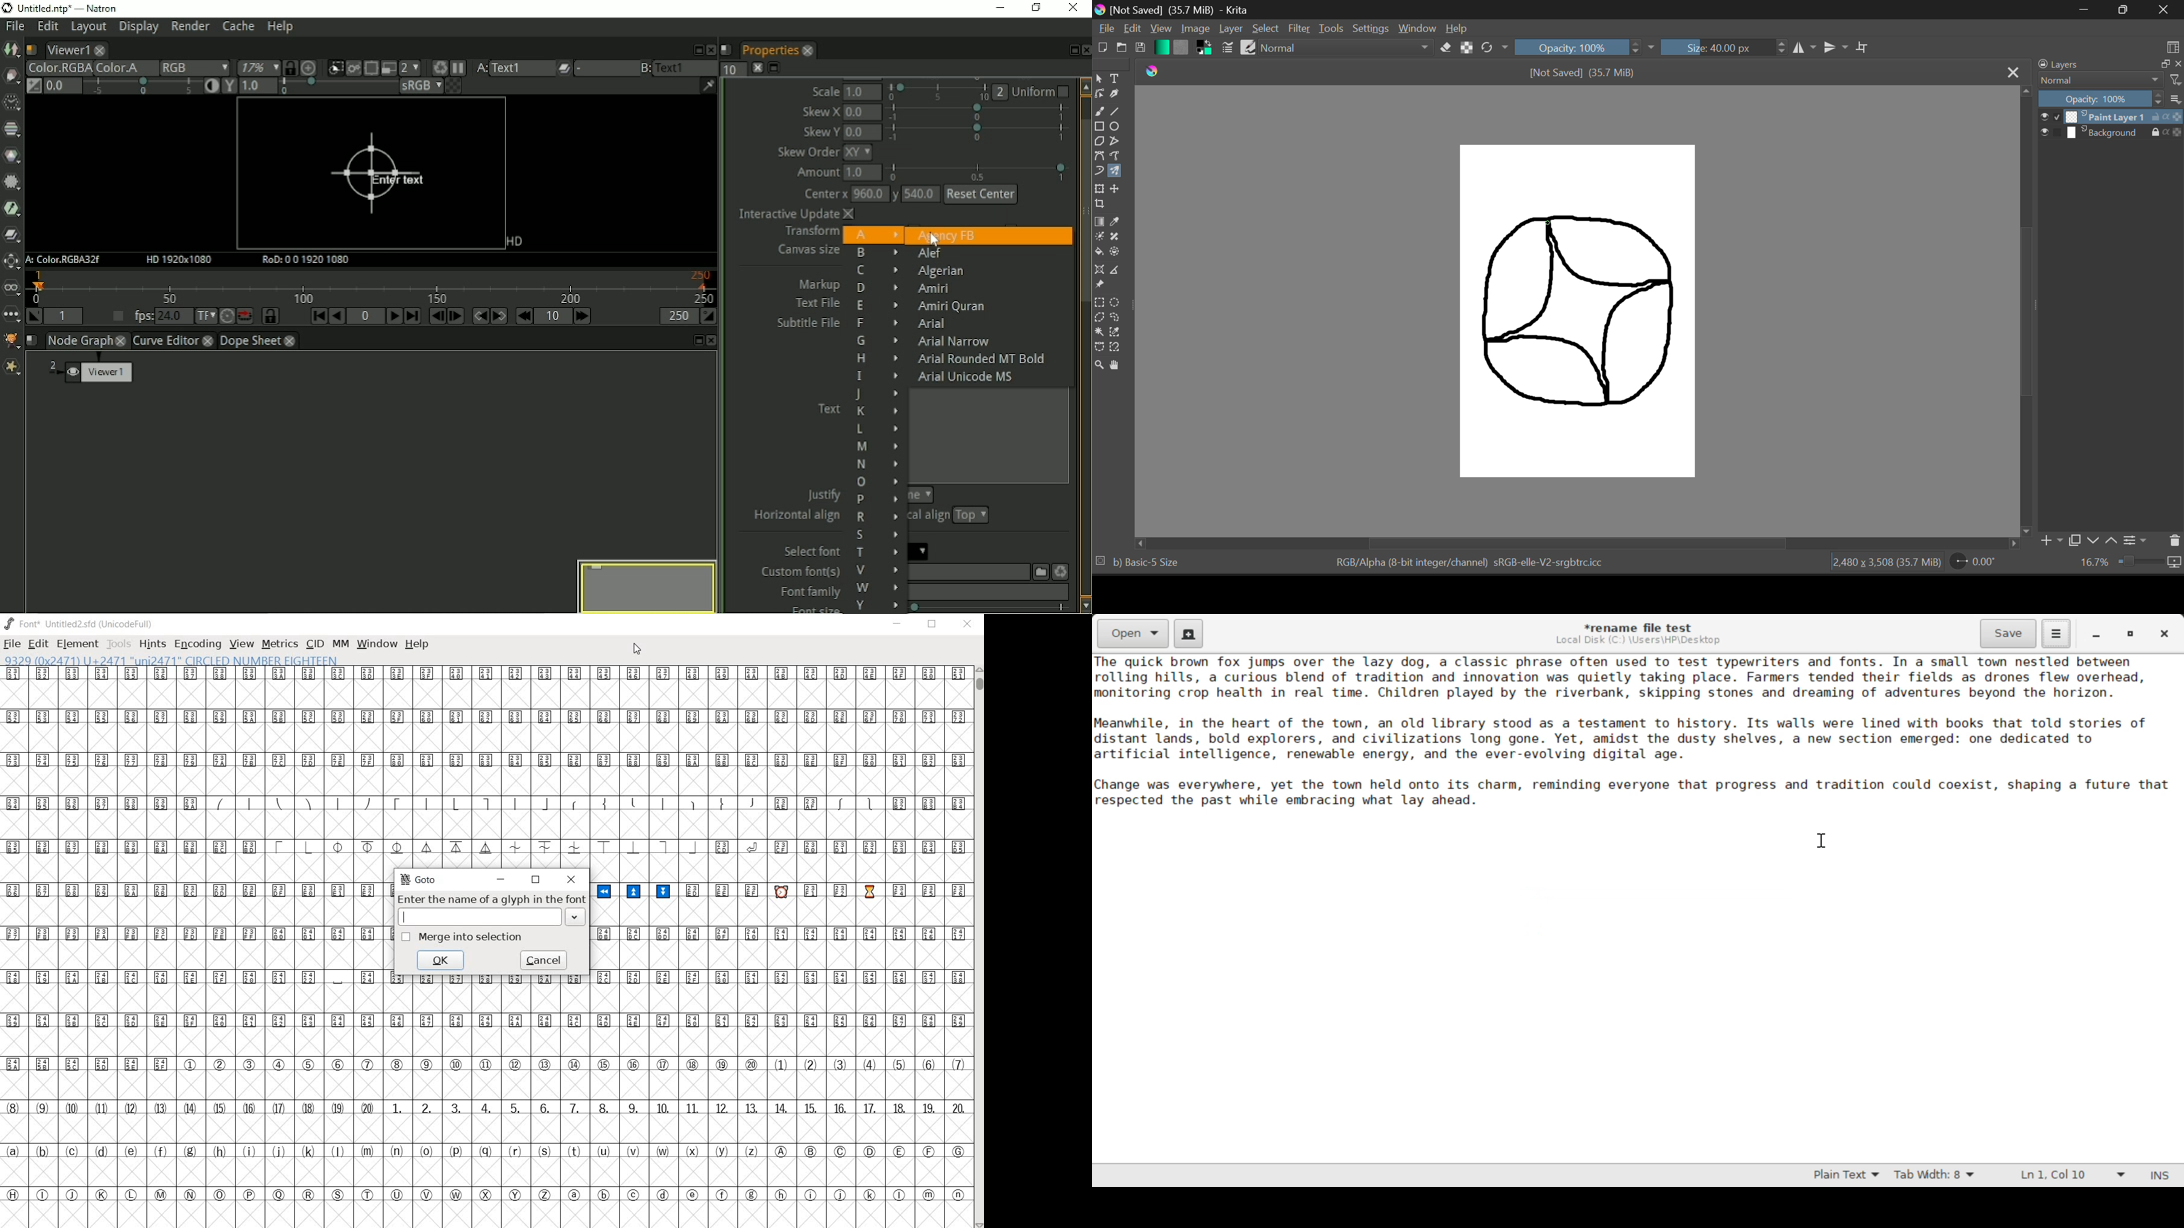 The width and height of the screenshot is (2184, 1232). What do you see at coordinates (1102, 48) in the screenshot?
I see `New` at bounding box center [1102, 48].